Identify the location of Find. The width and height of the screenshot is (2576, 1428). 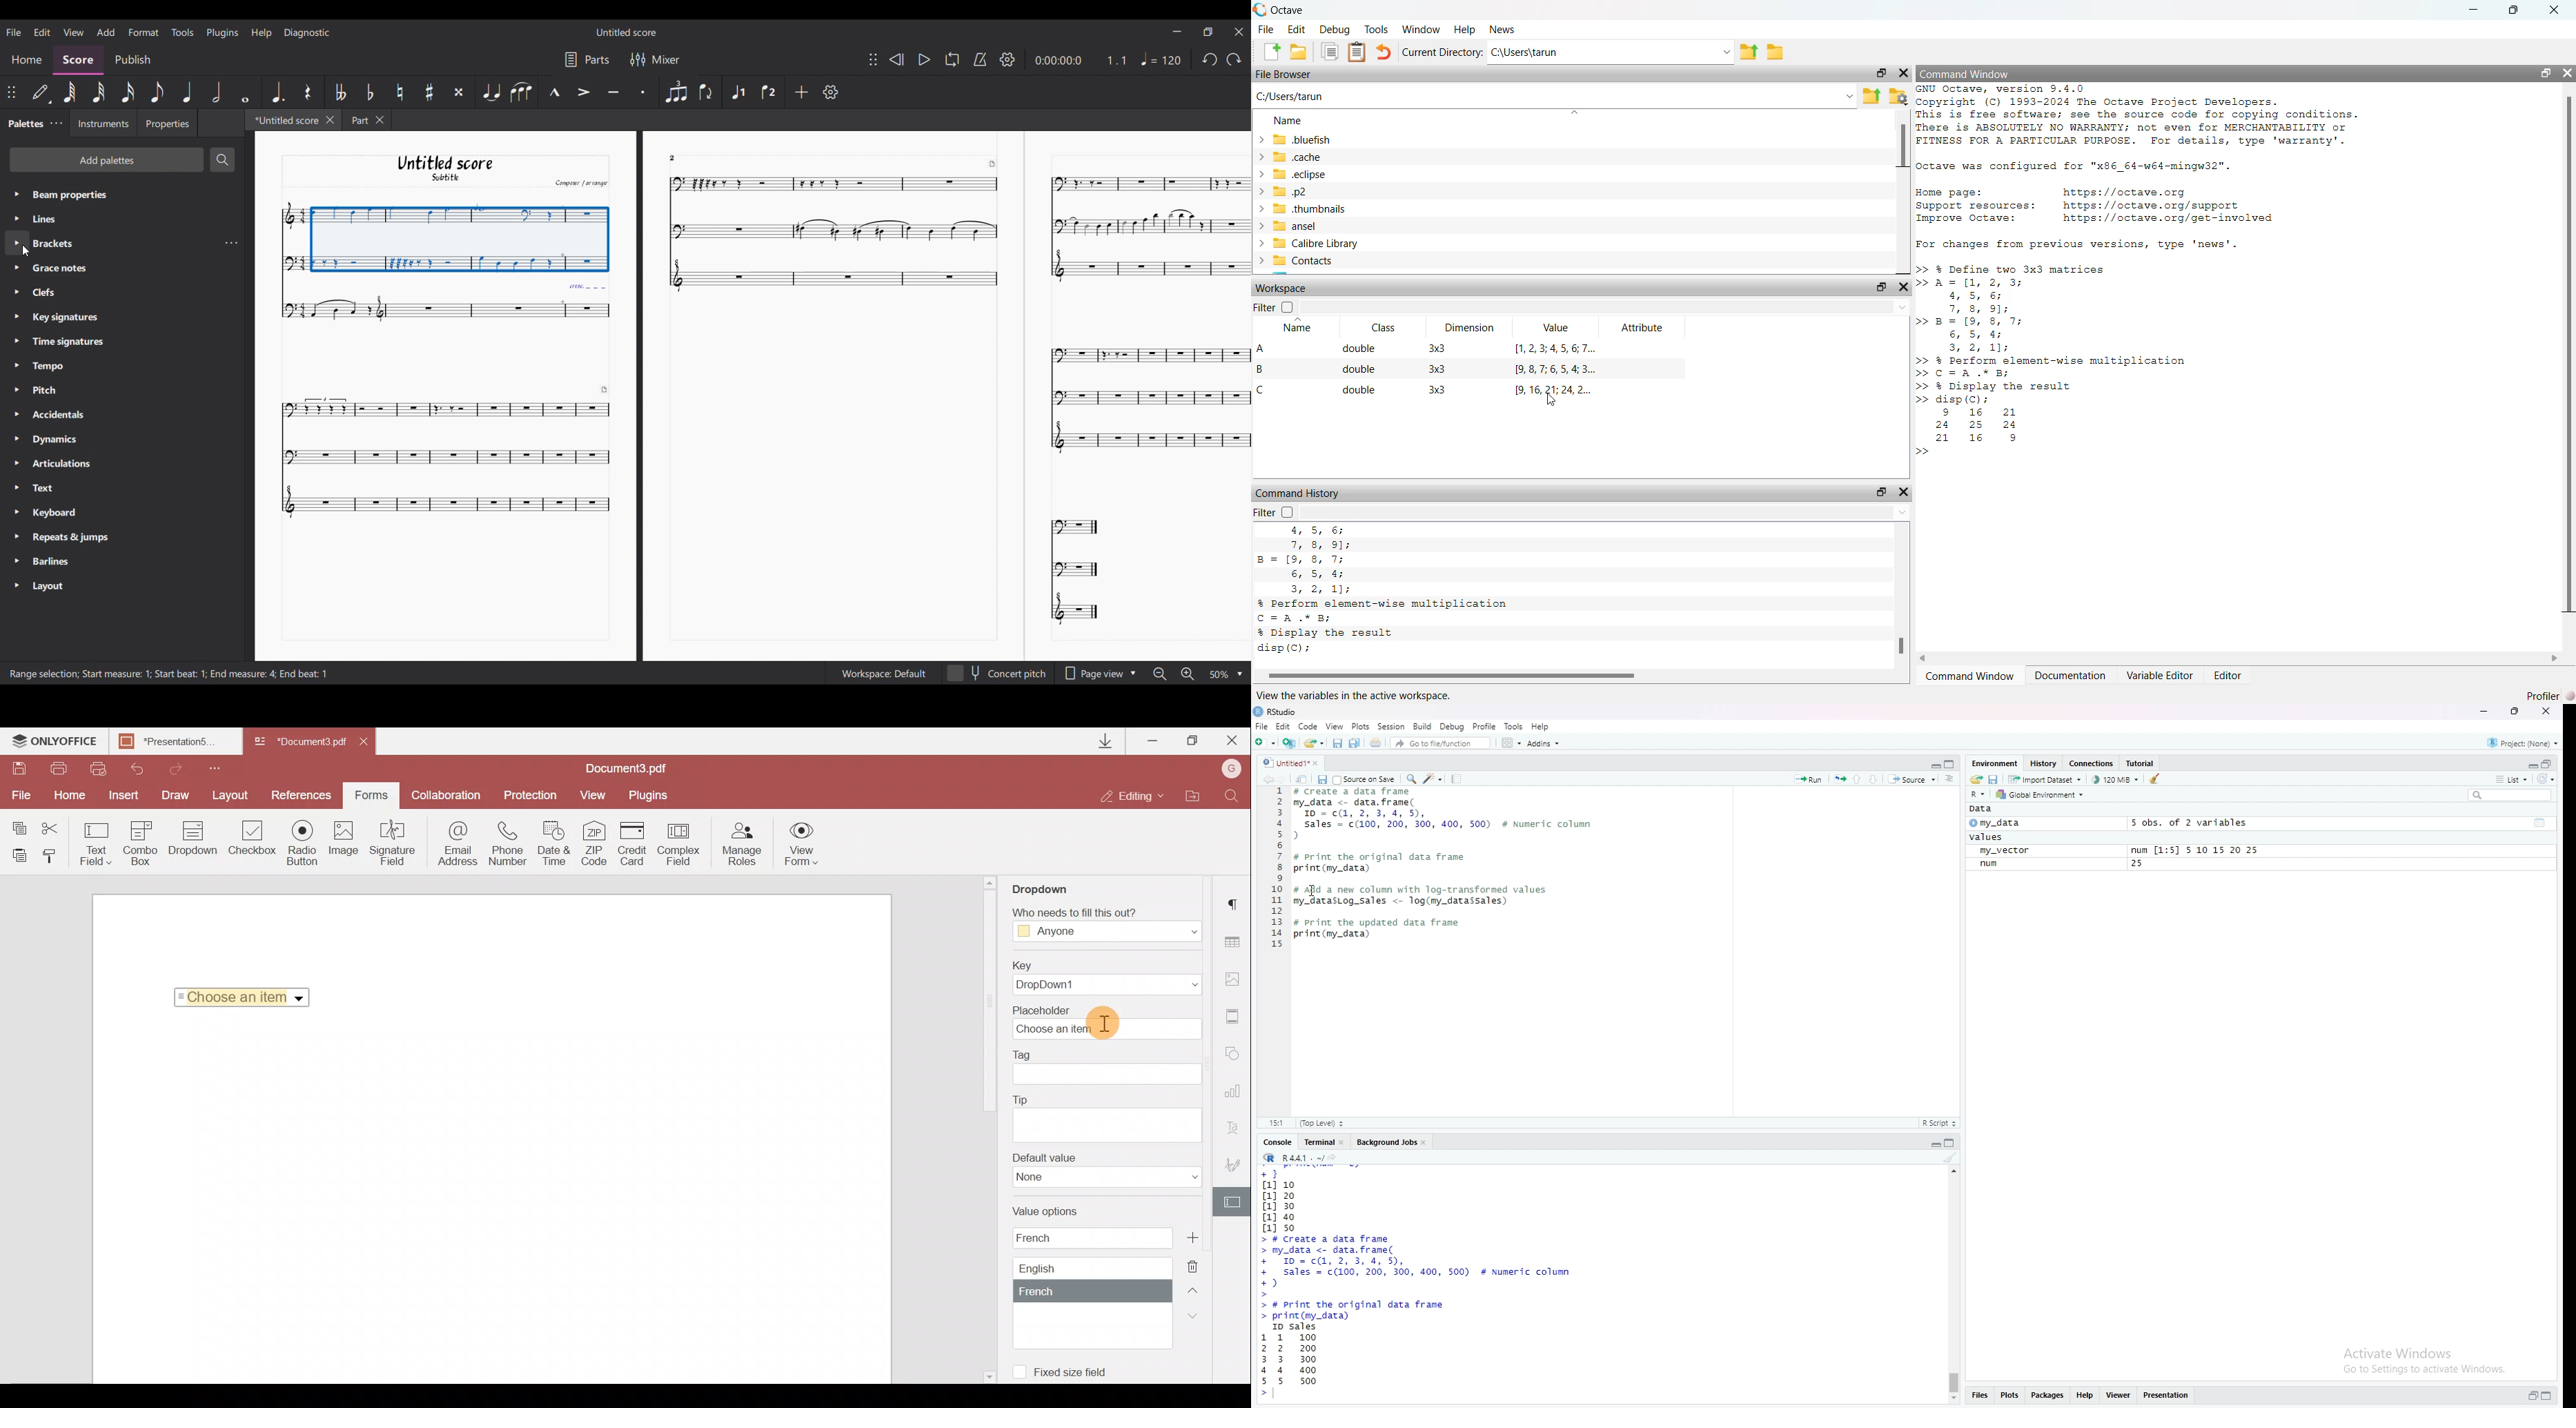
(1232, 795).